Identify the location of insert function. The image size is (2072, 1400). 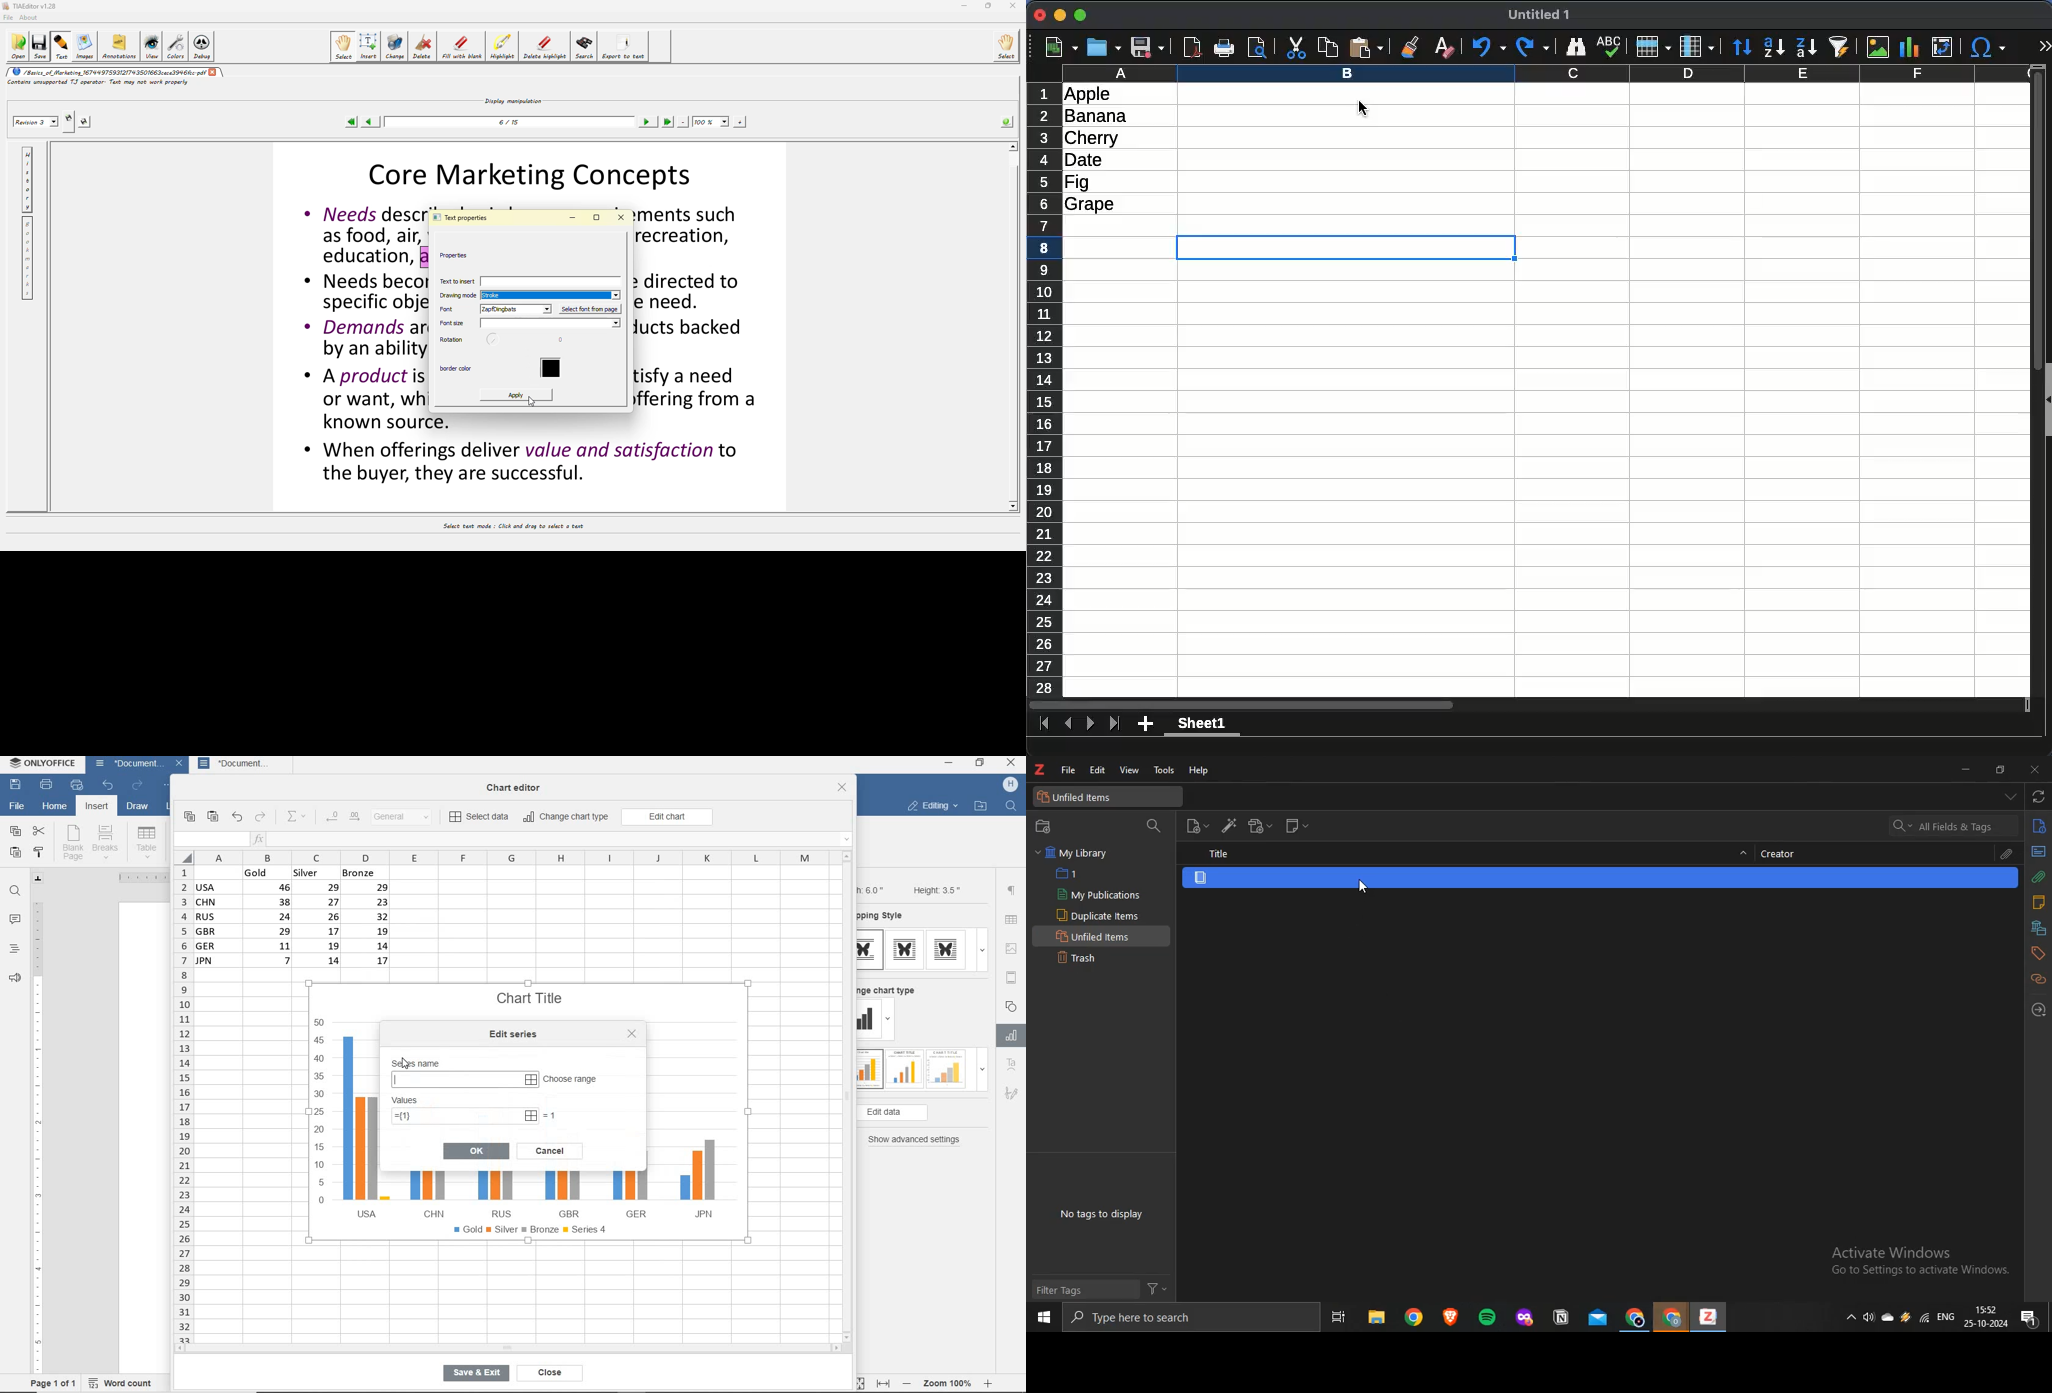
(553, 840).